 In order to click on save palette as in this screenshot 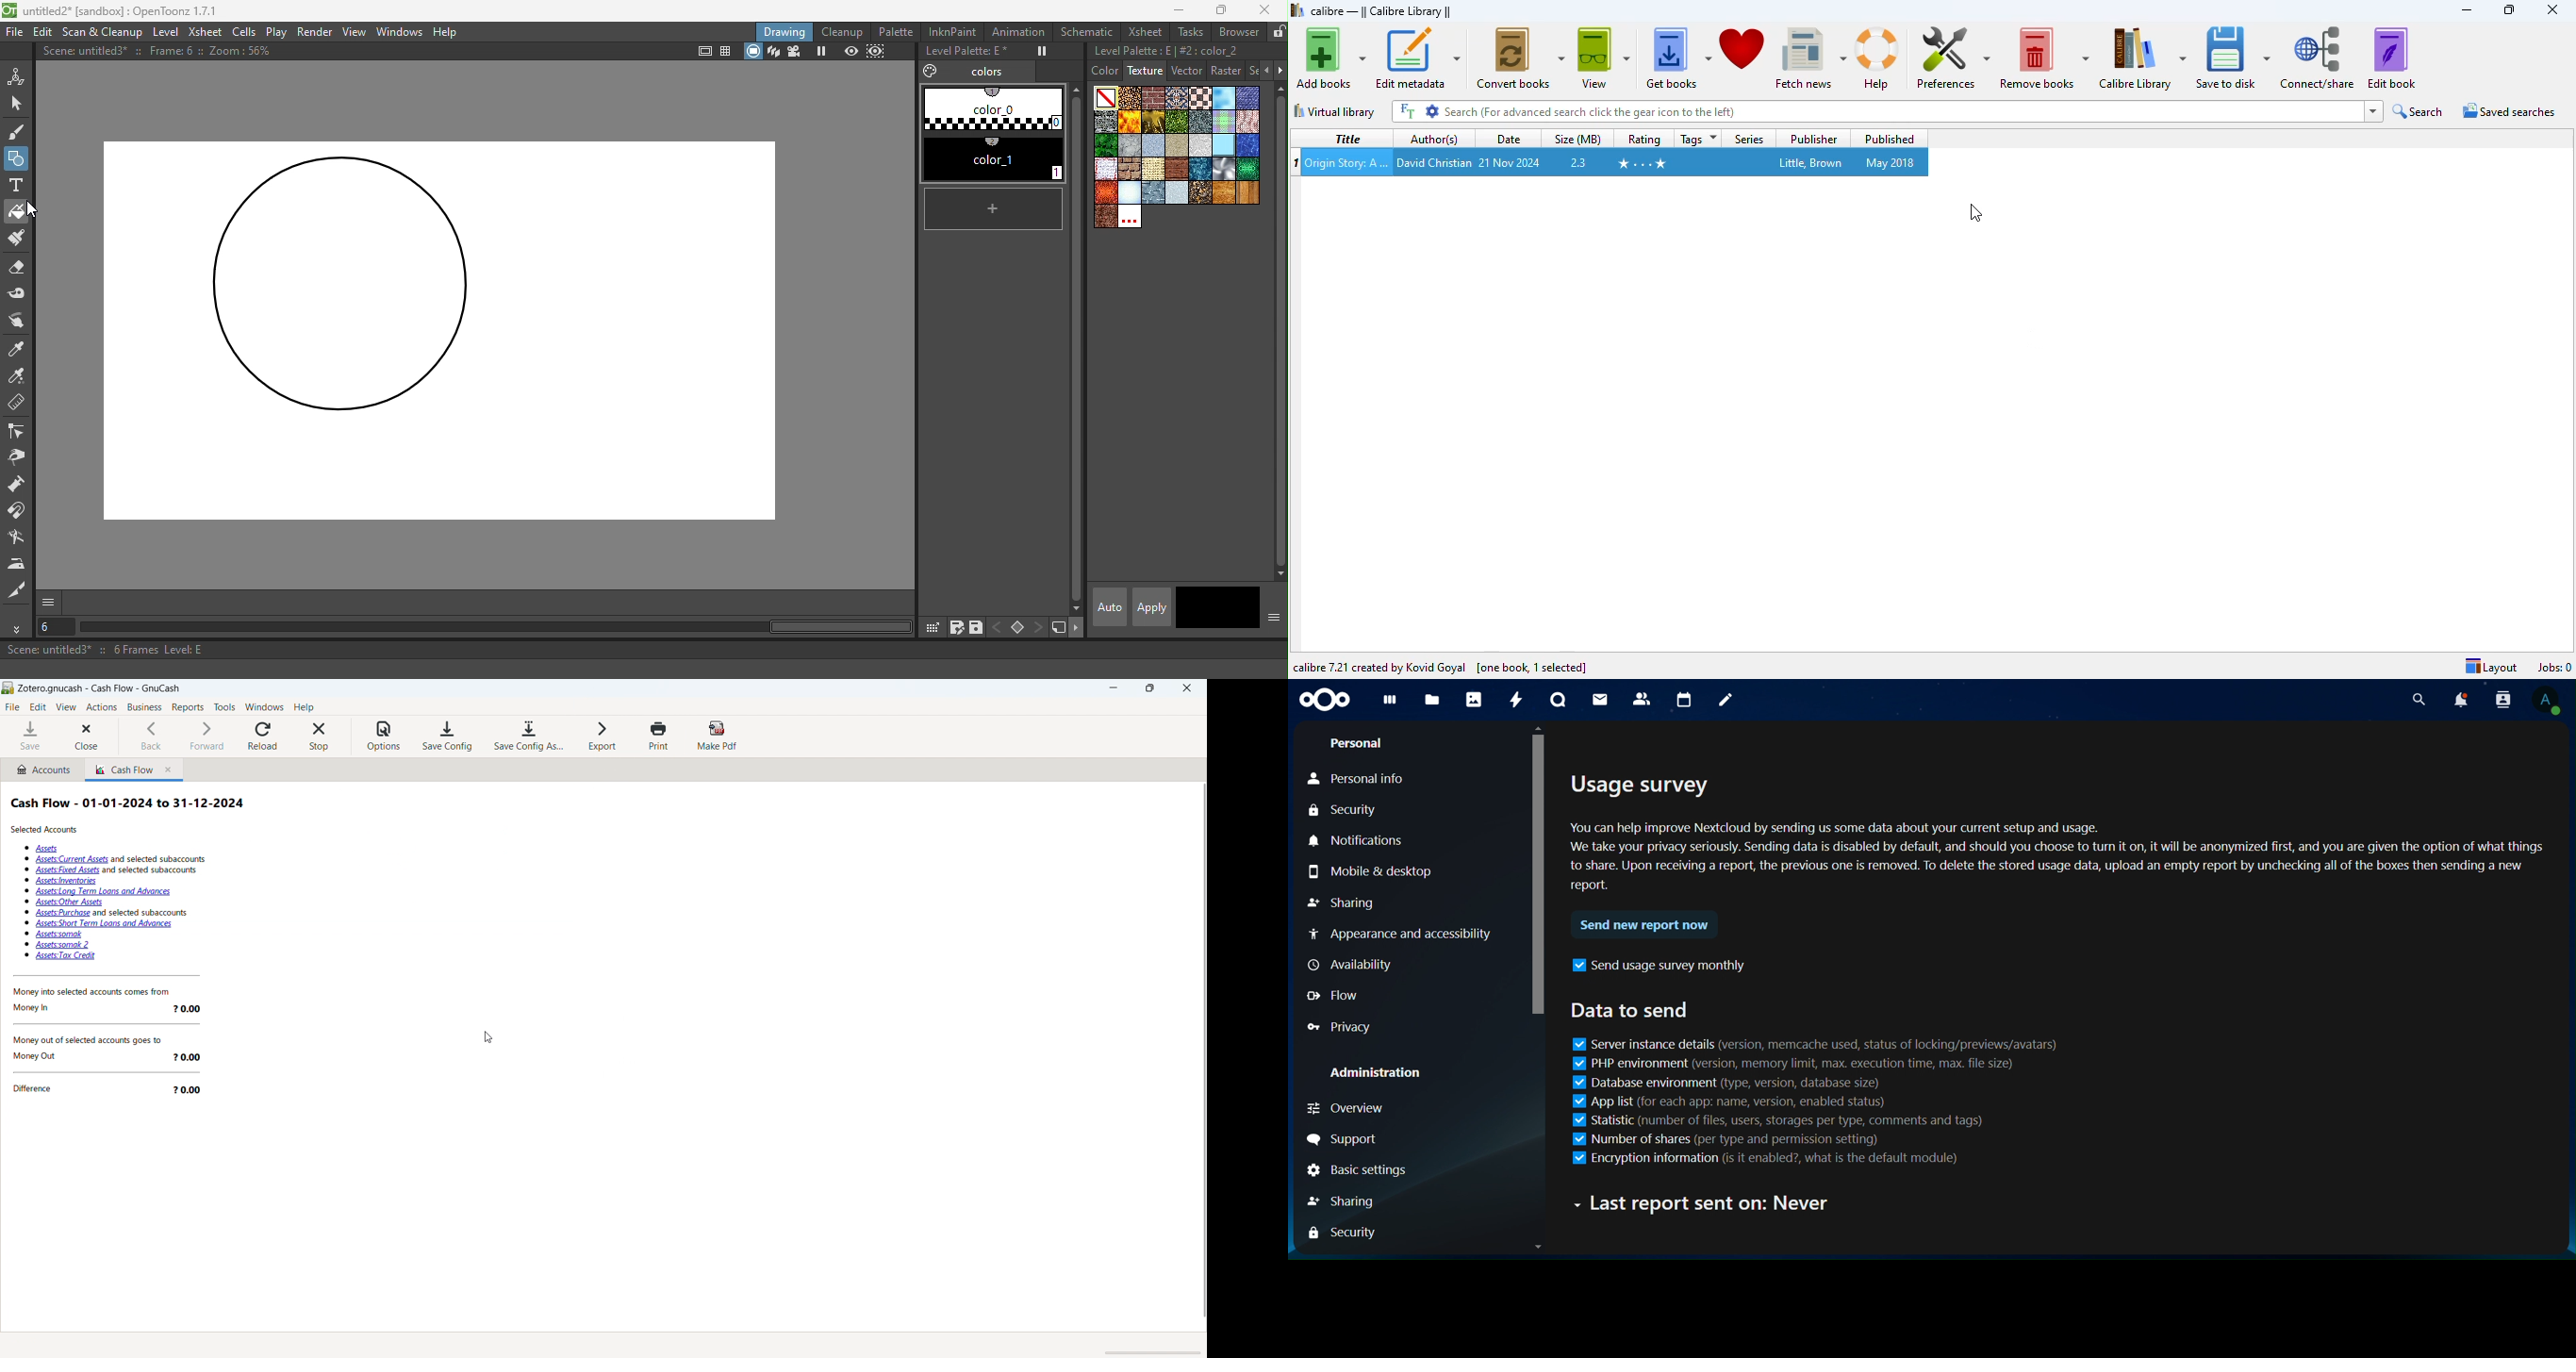, I will do `click(955, 627)`.